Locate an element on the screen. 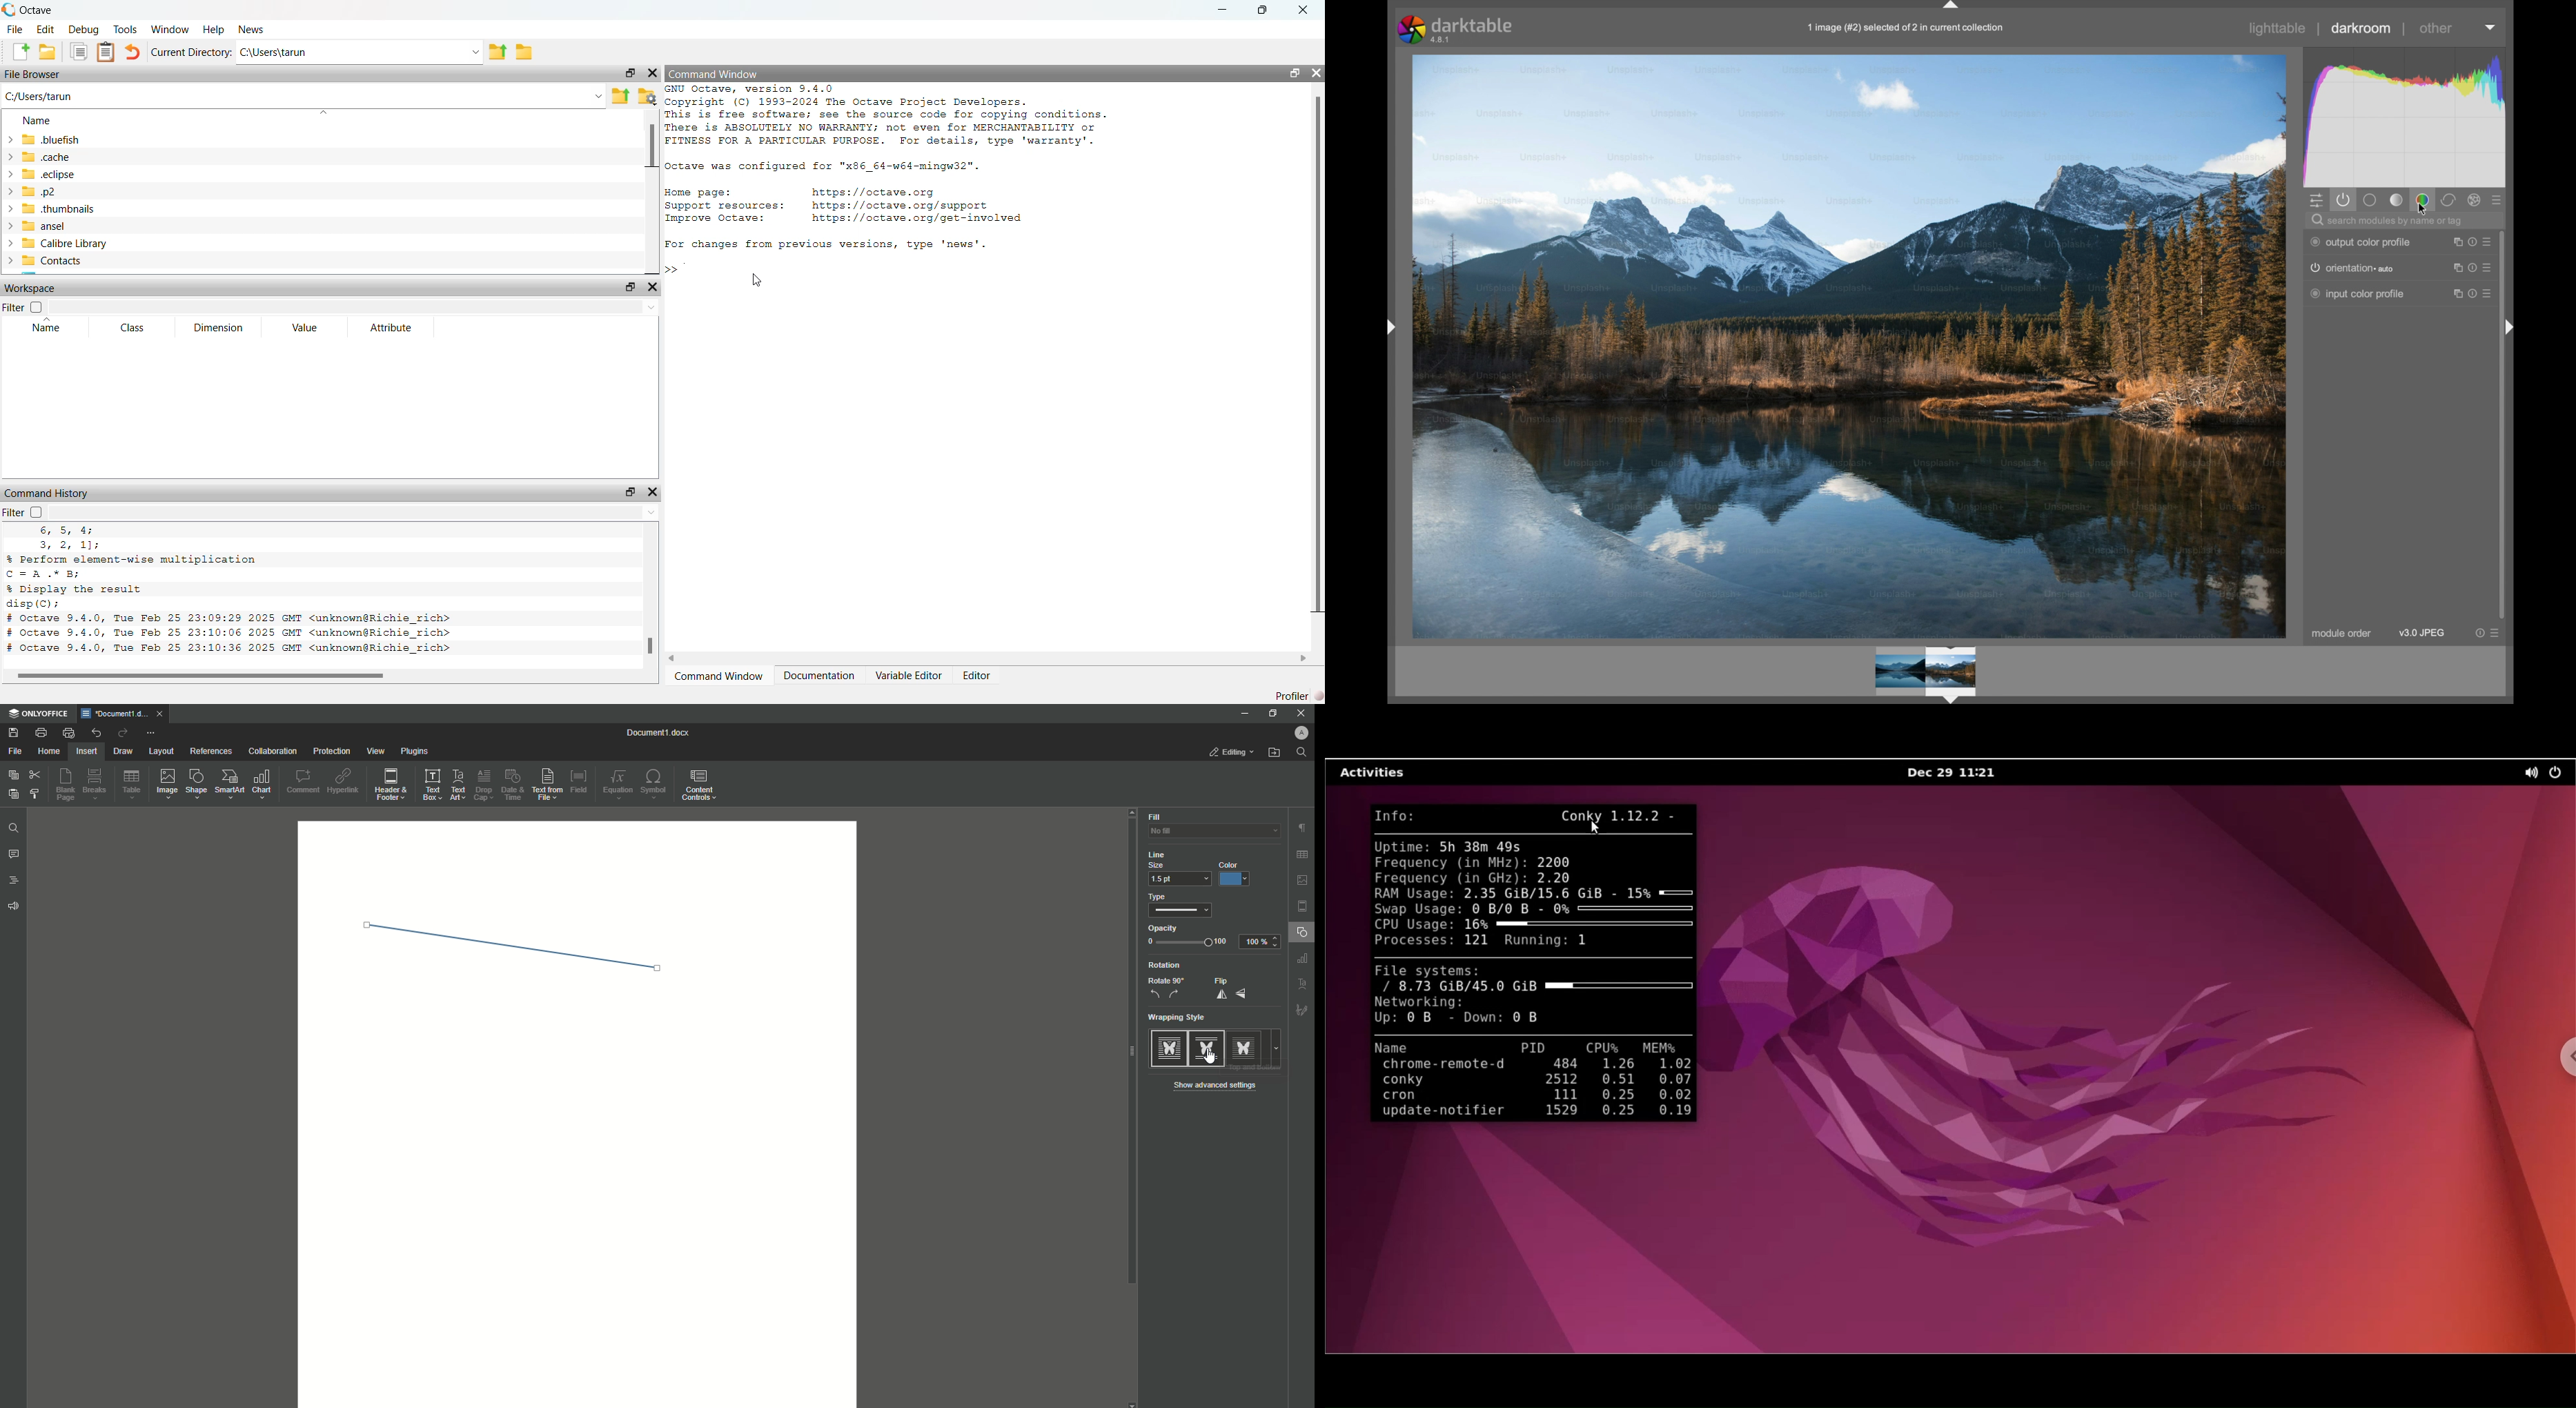 Image resolution: width=2576 pixels, height=1428 pixels. 1.5 pt is located at coordinates (1180, 879).